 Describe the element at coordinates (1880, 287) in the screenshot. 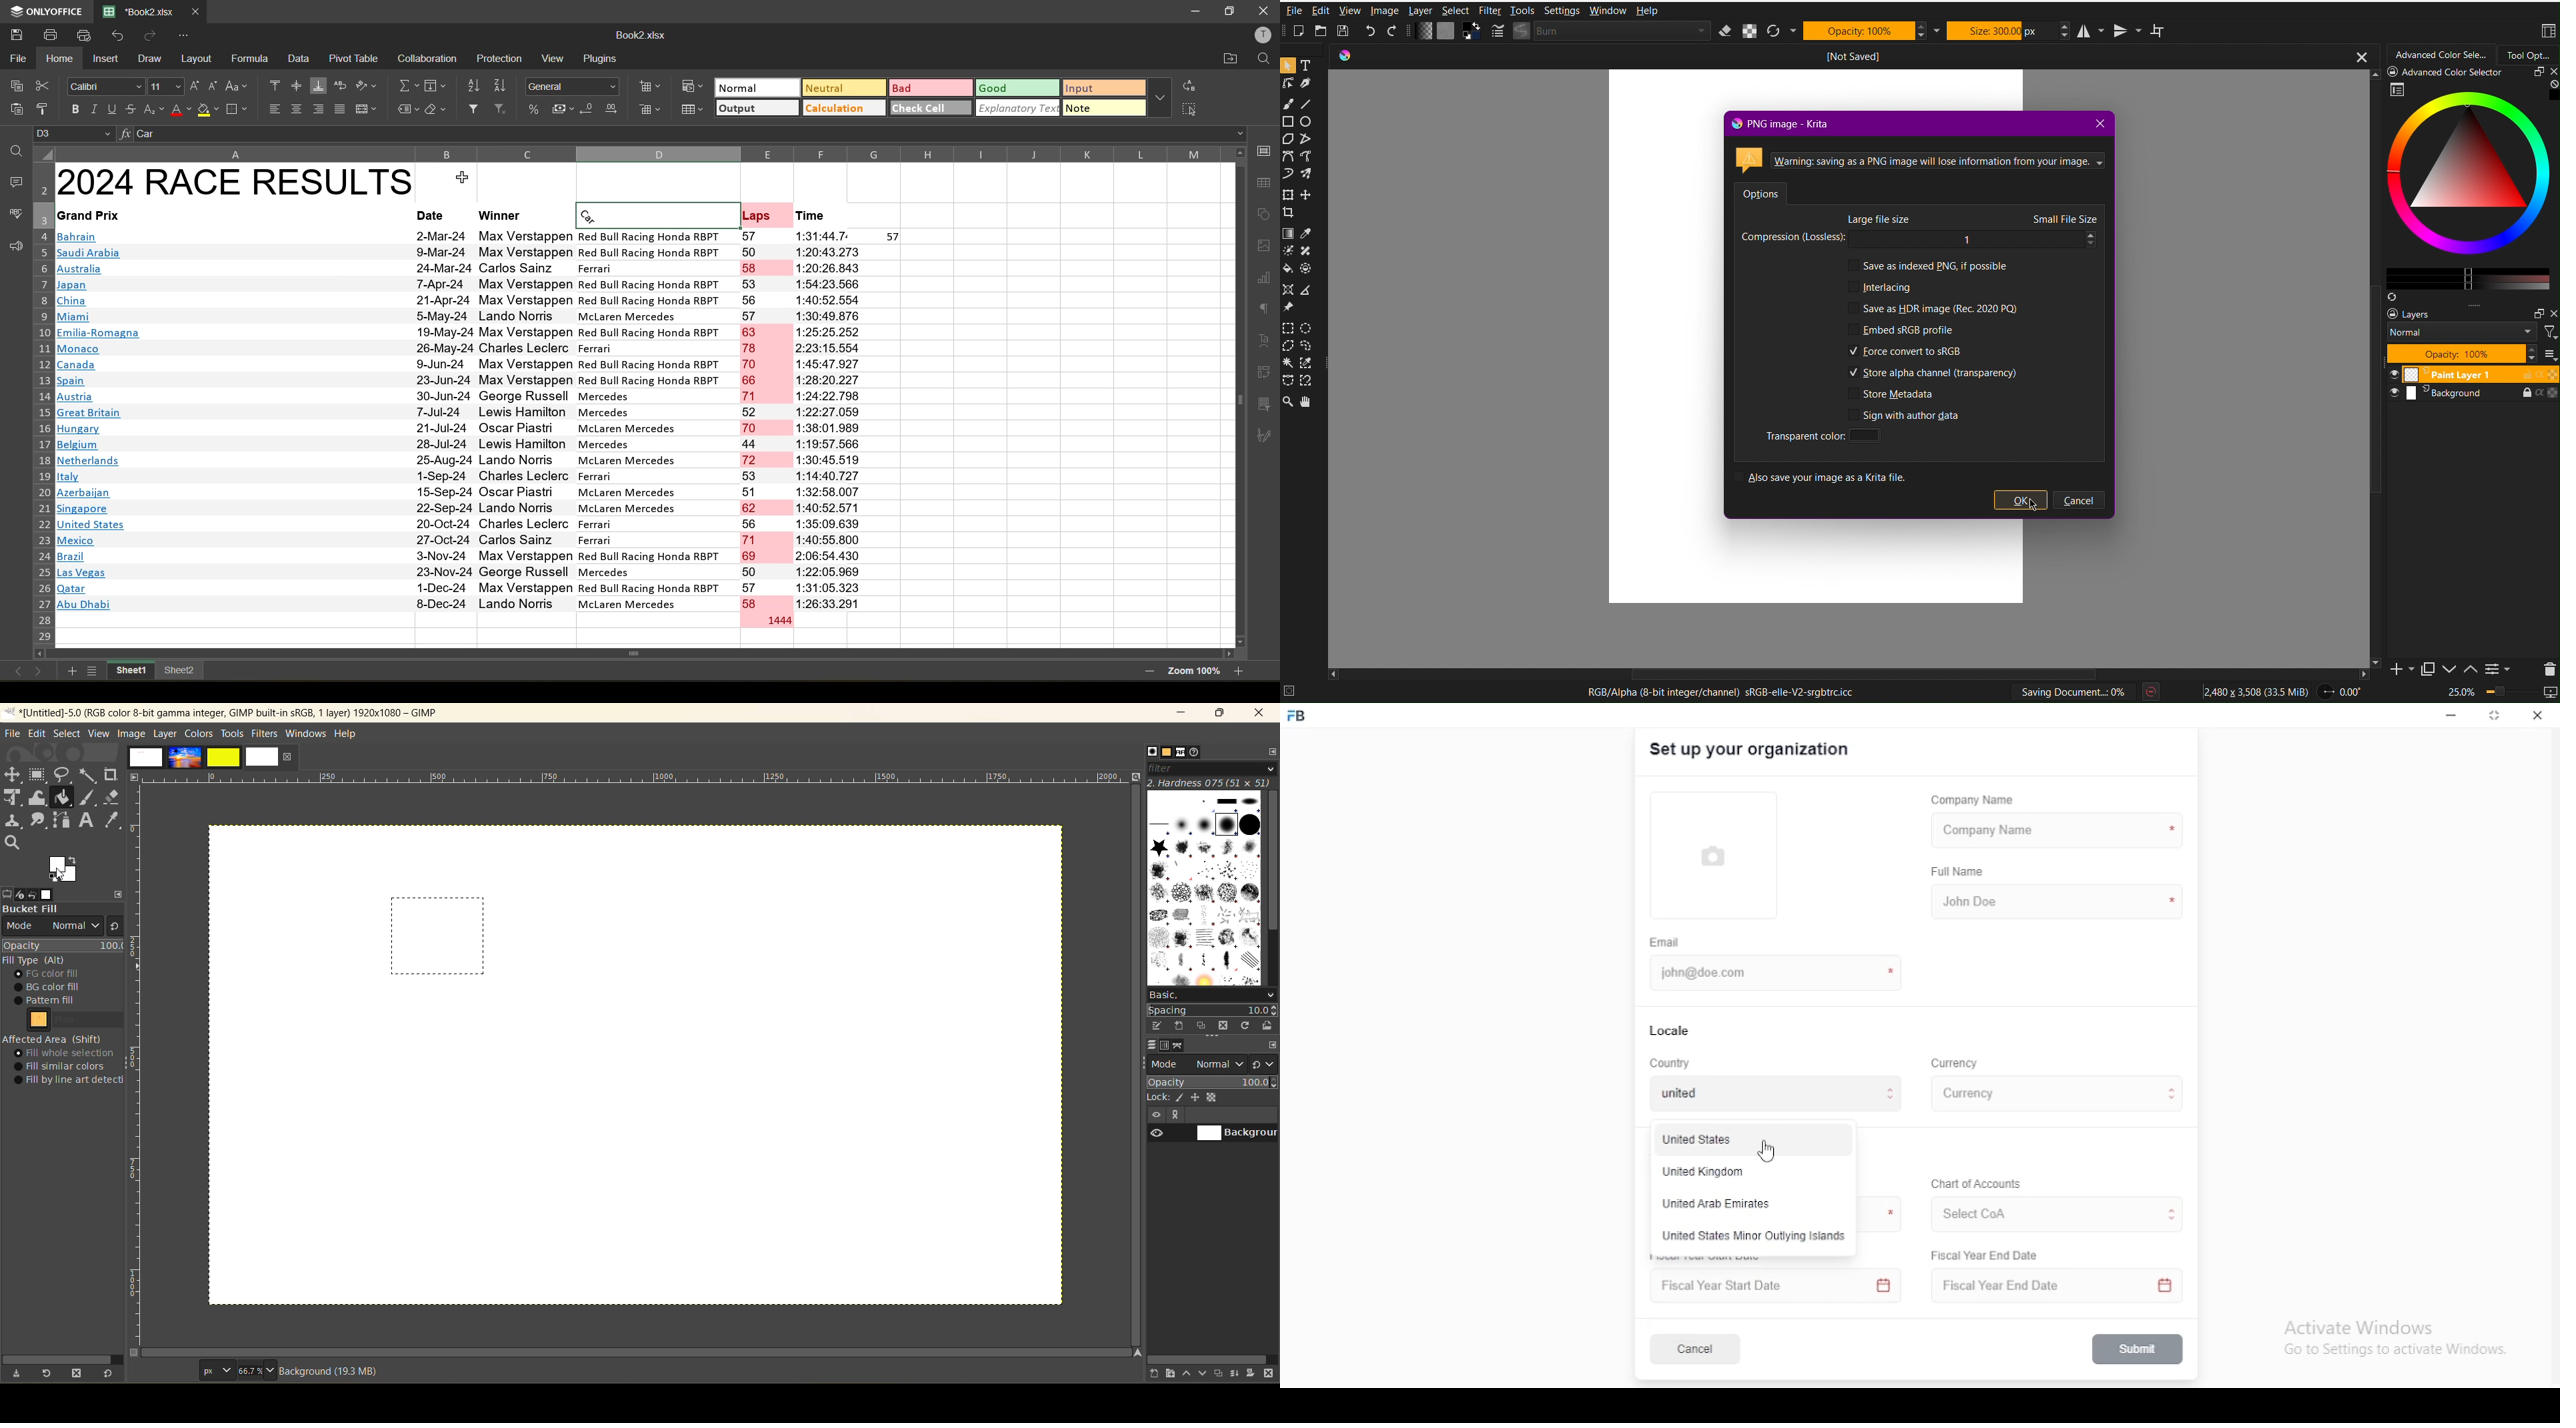

I see `Interlacing` at that location.